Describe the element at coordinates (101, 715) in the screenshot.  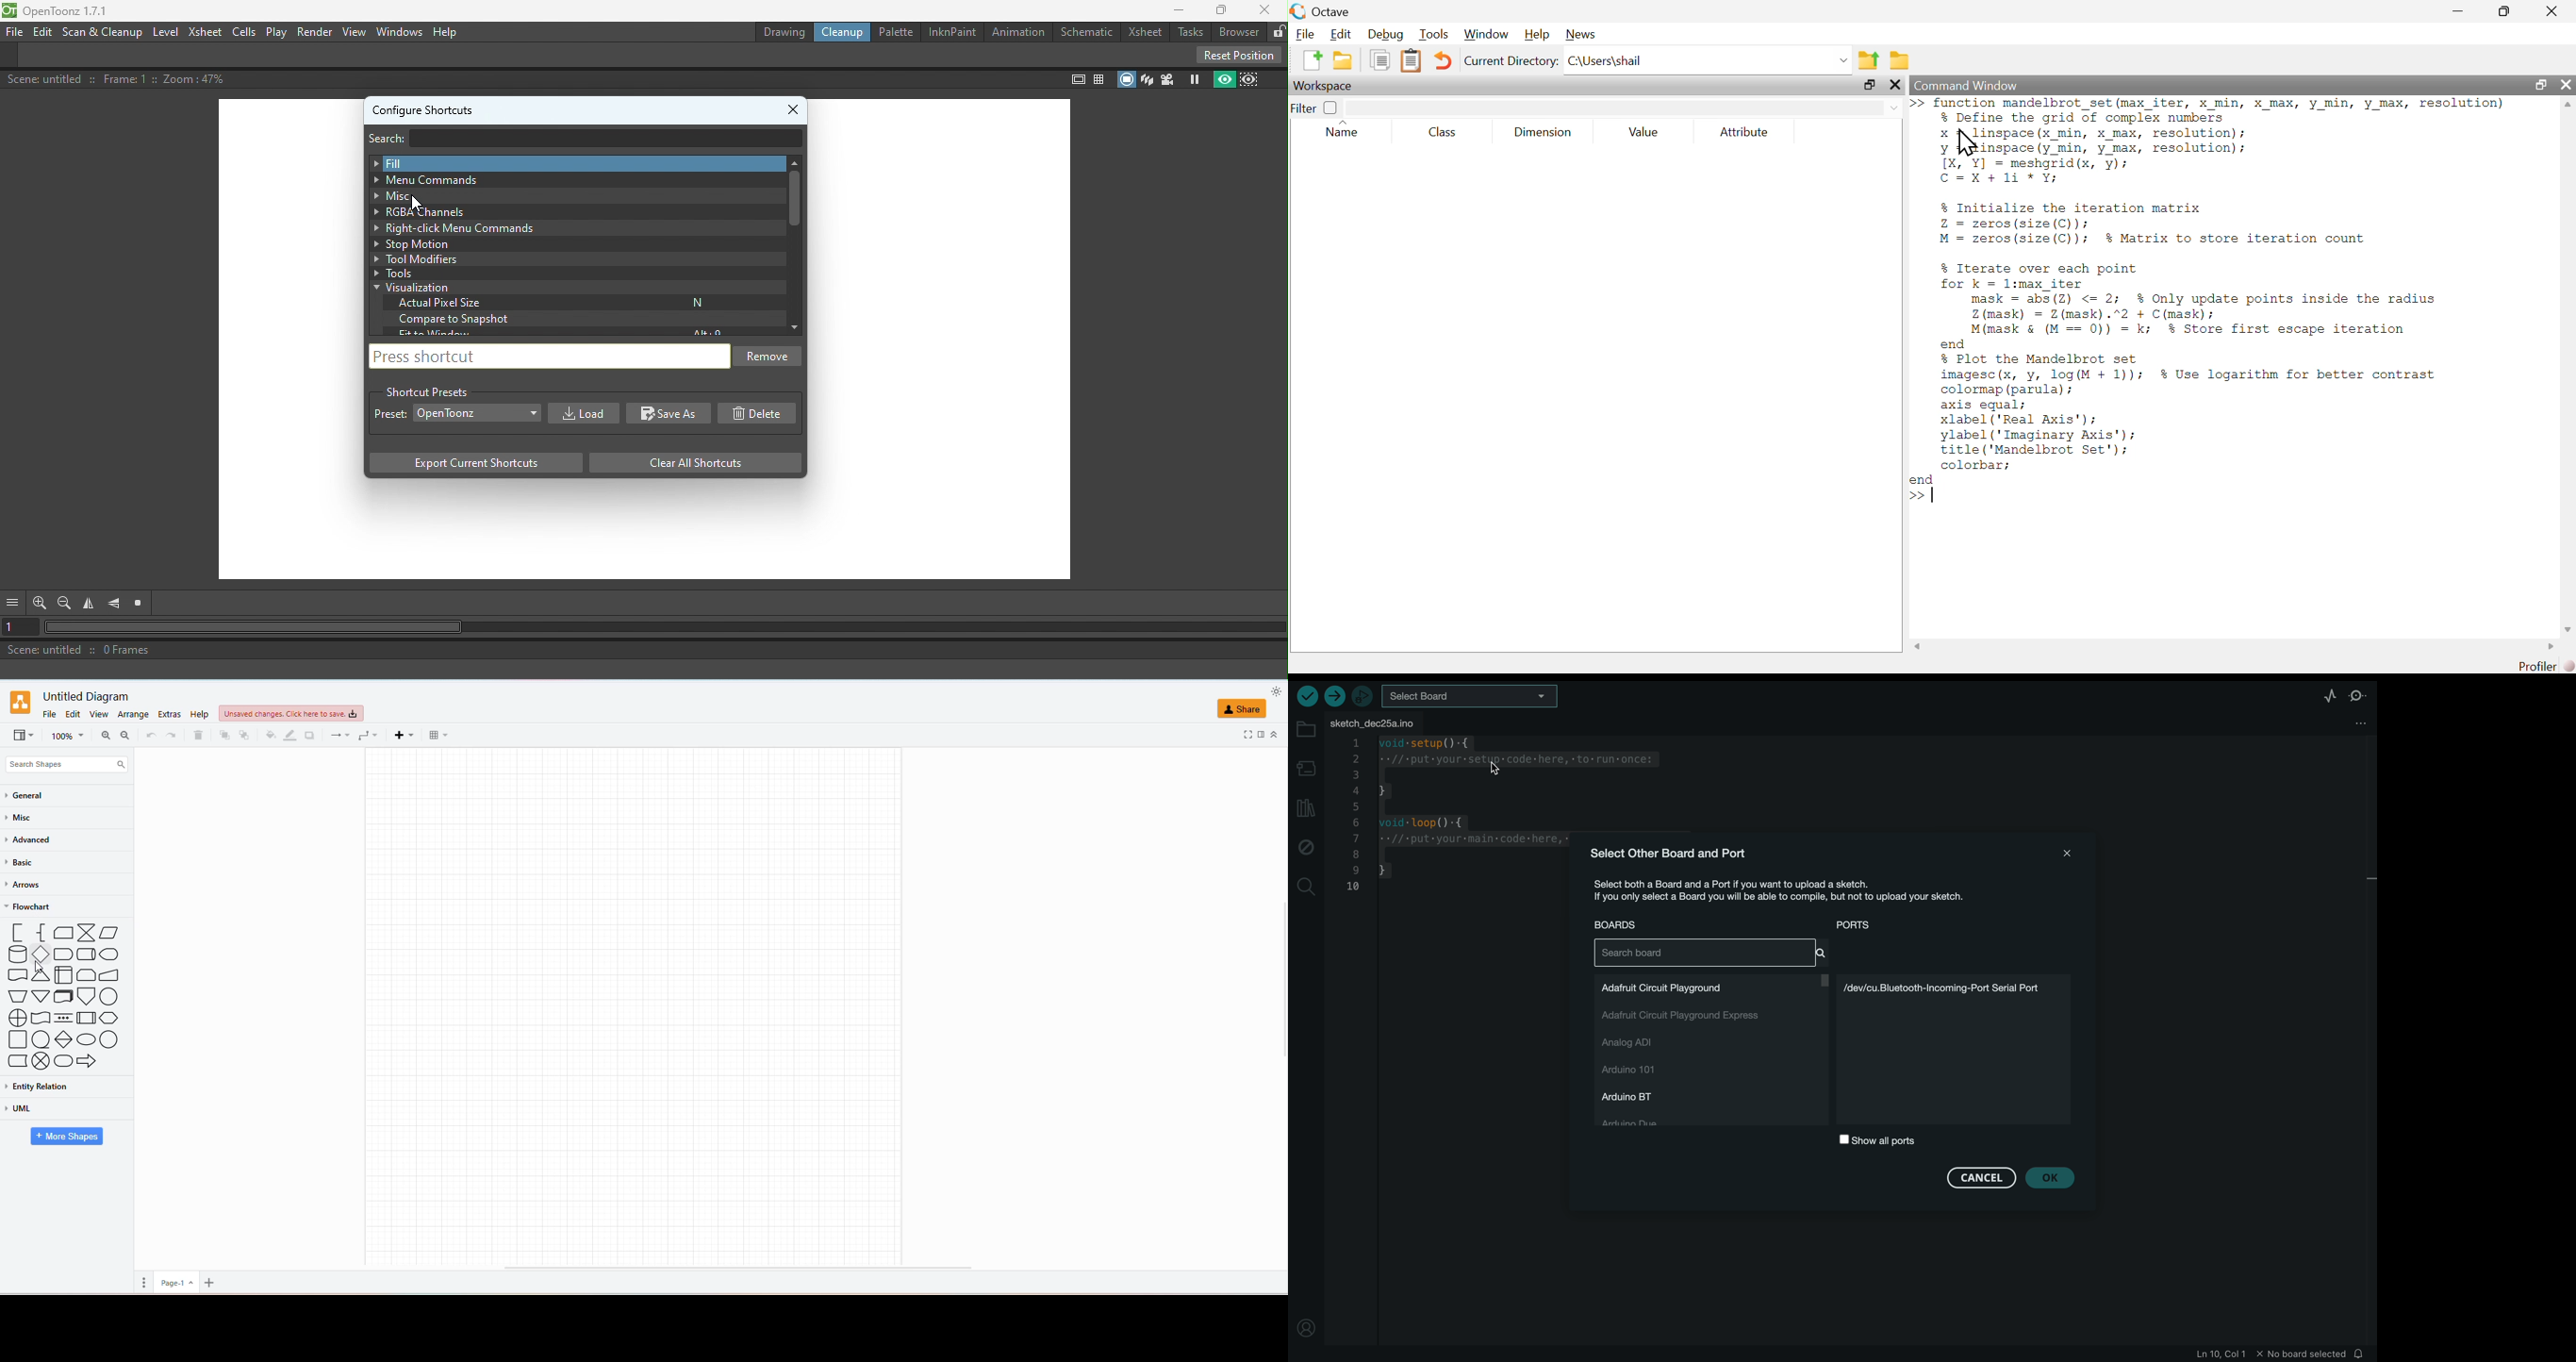
I see `VIEW` at that location.